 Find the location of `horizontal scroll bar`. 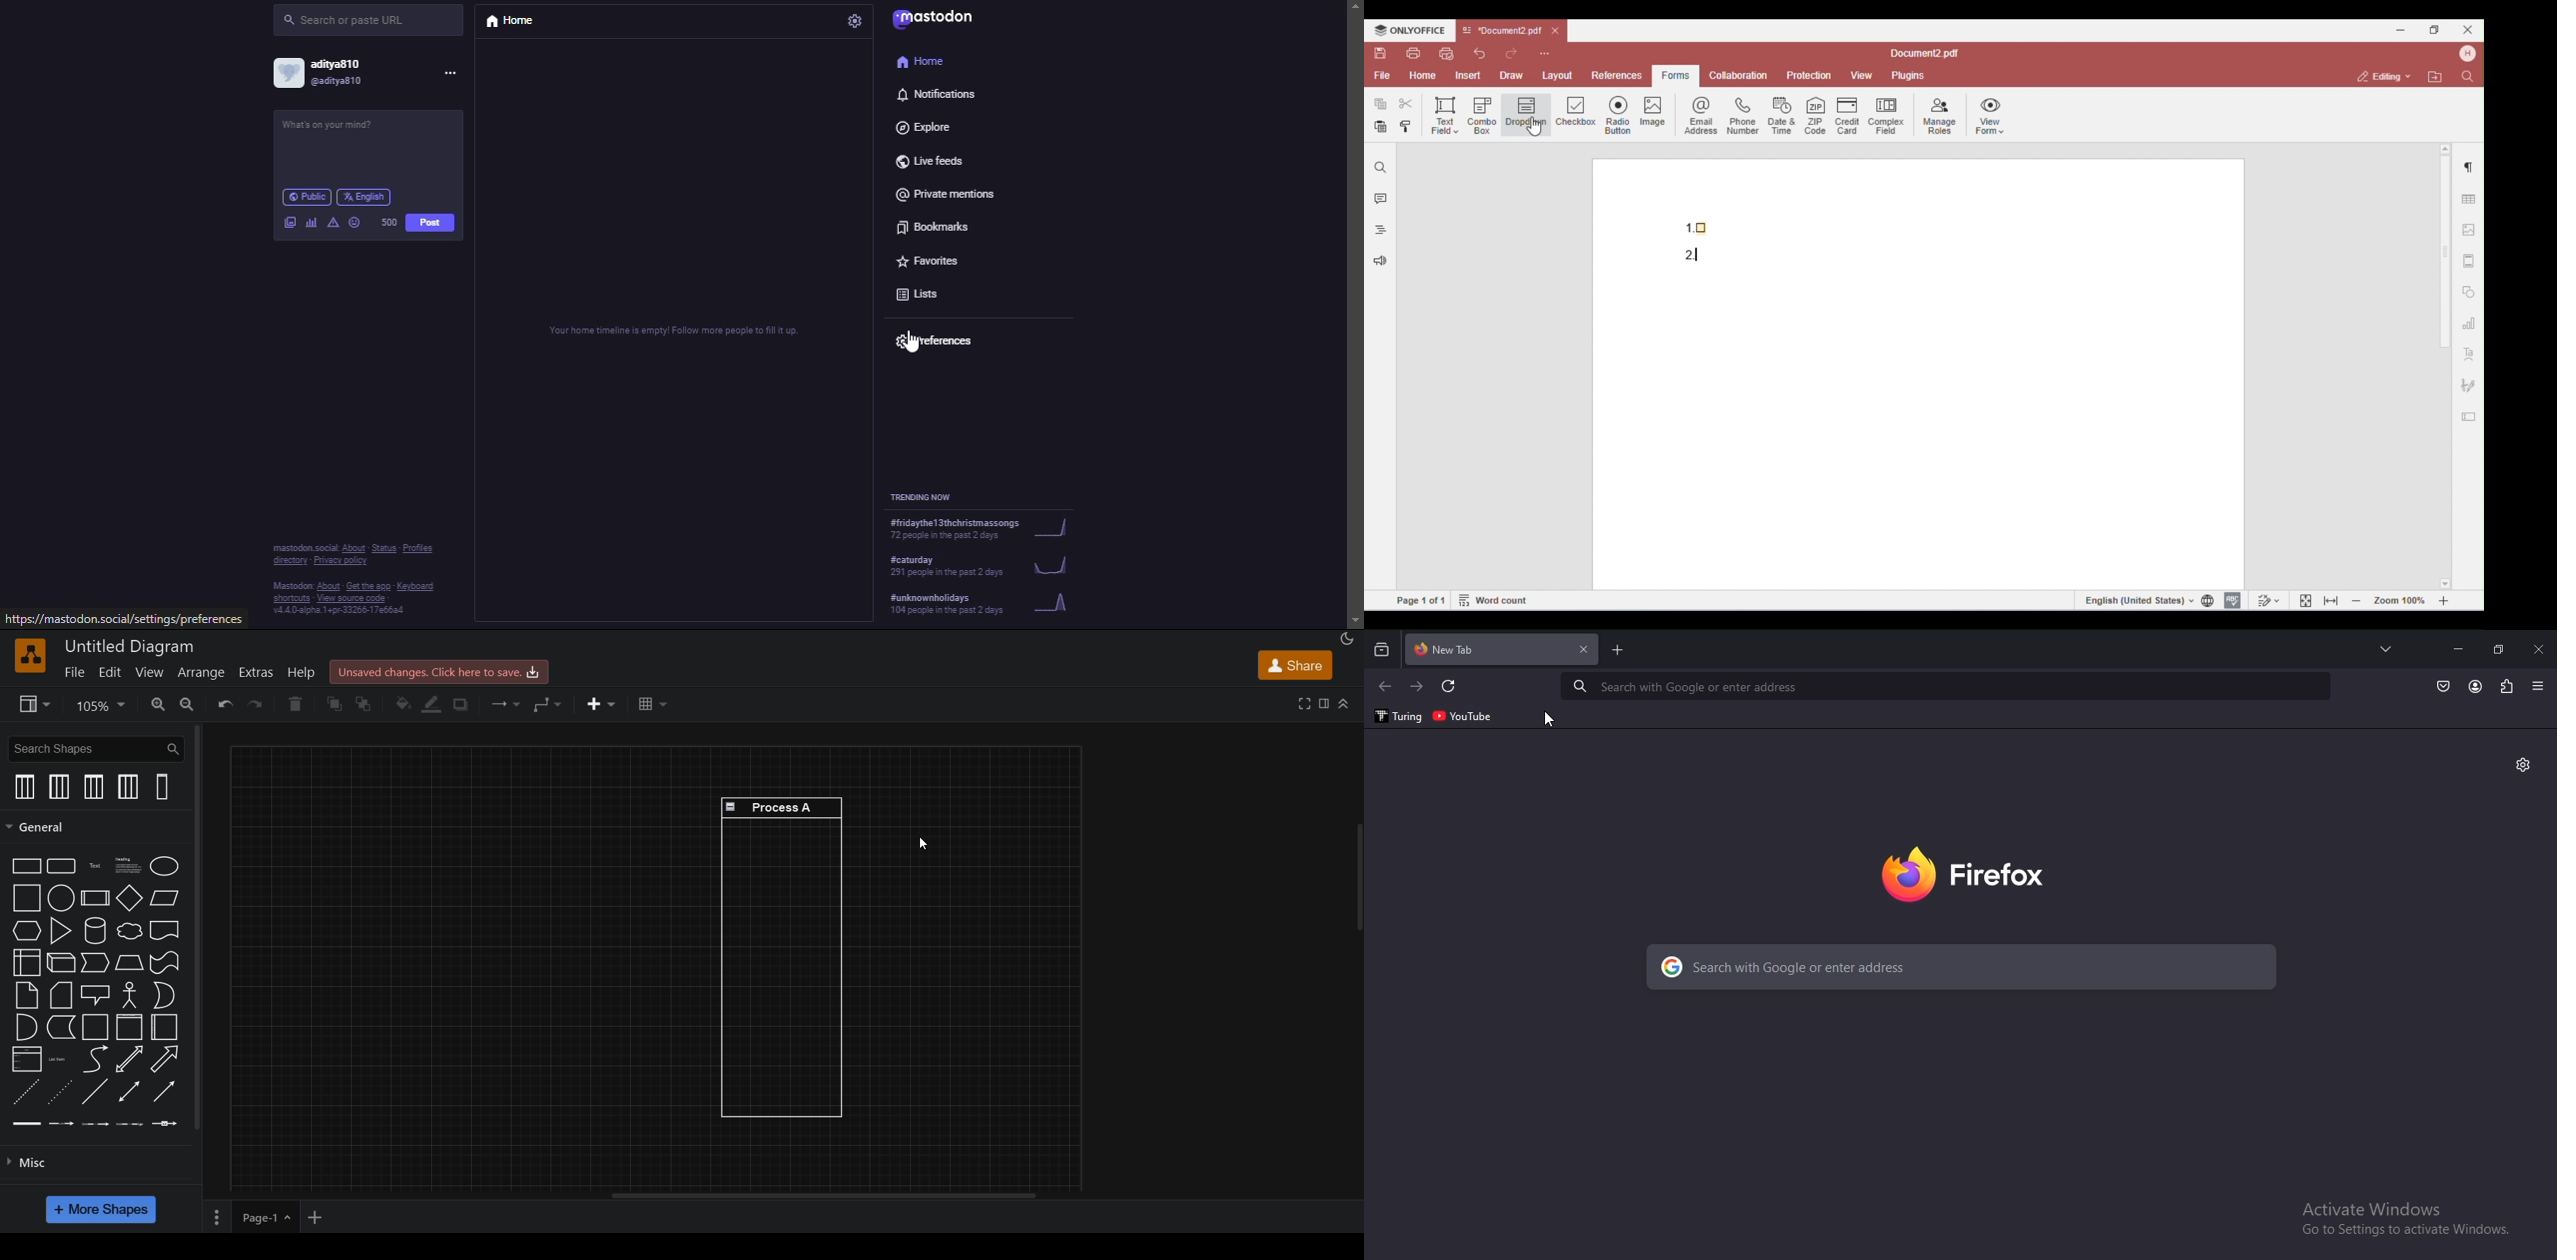

horizontal scroll bar is located at coordinates (823, 1198).